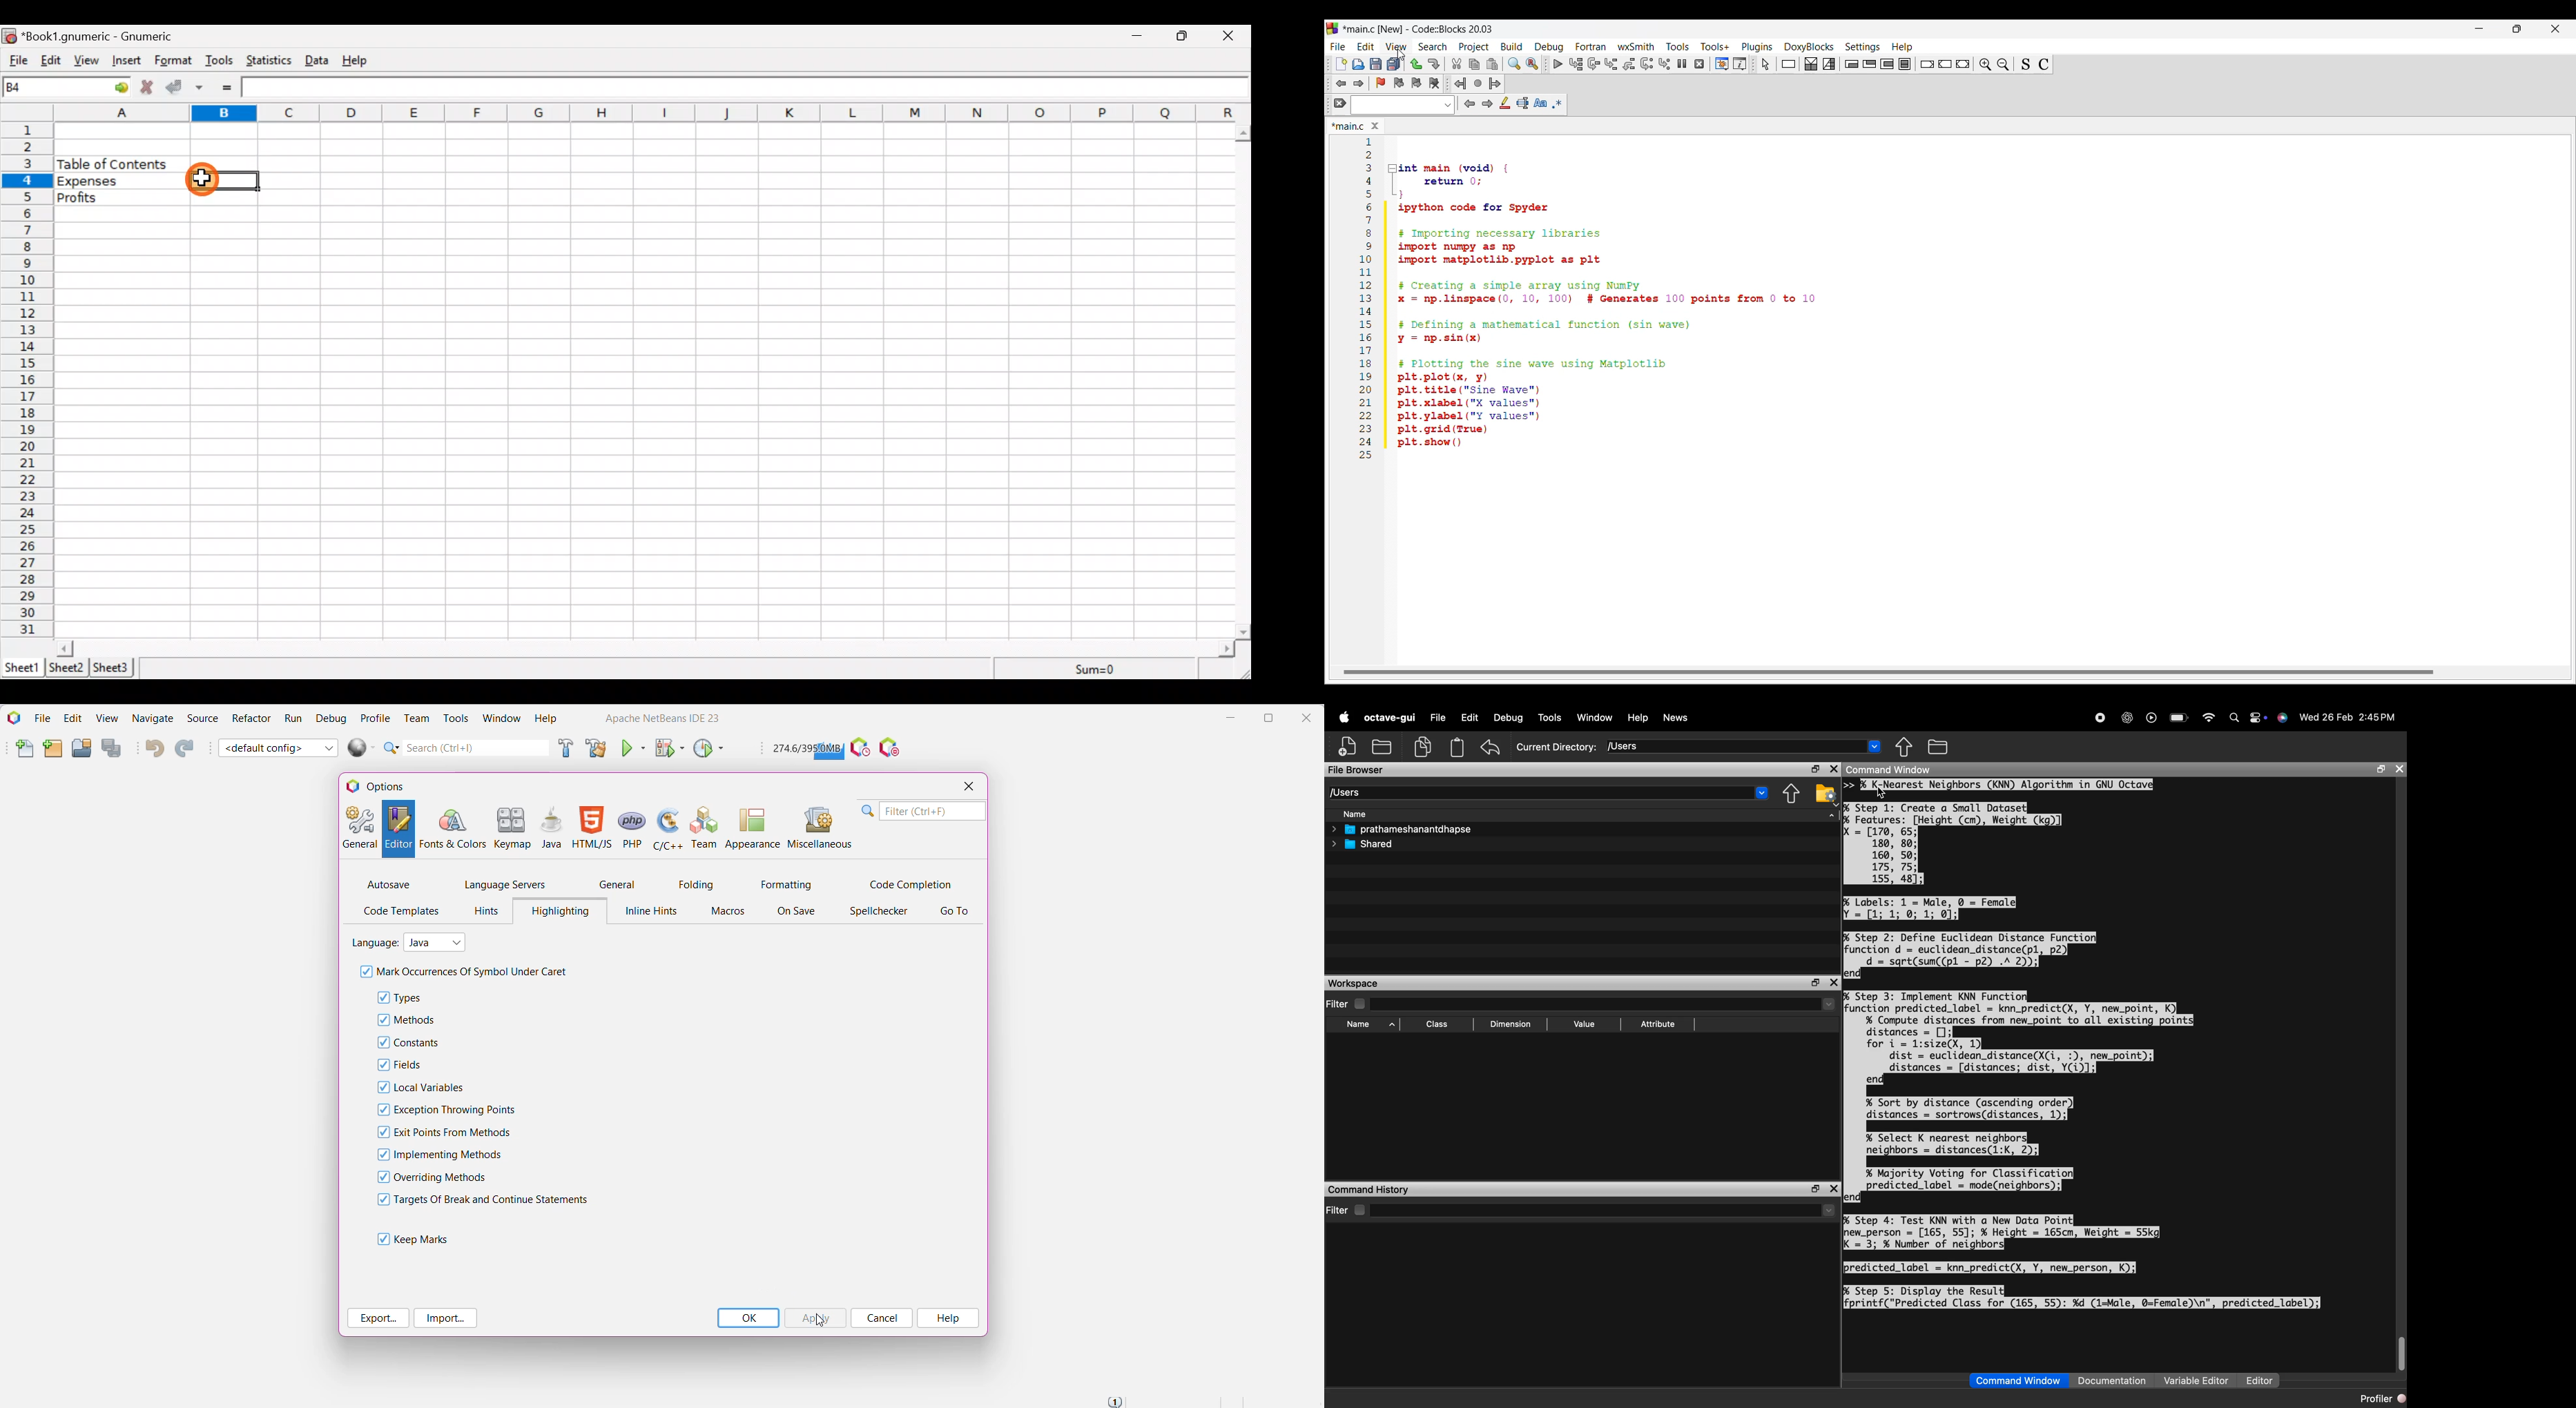 The image size is (2576, 1428). What do you see at coordinates (1340, 103) in the screenshot?
I see `Clear` at bounding box center [1340, 103].